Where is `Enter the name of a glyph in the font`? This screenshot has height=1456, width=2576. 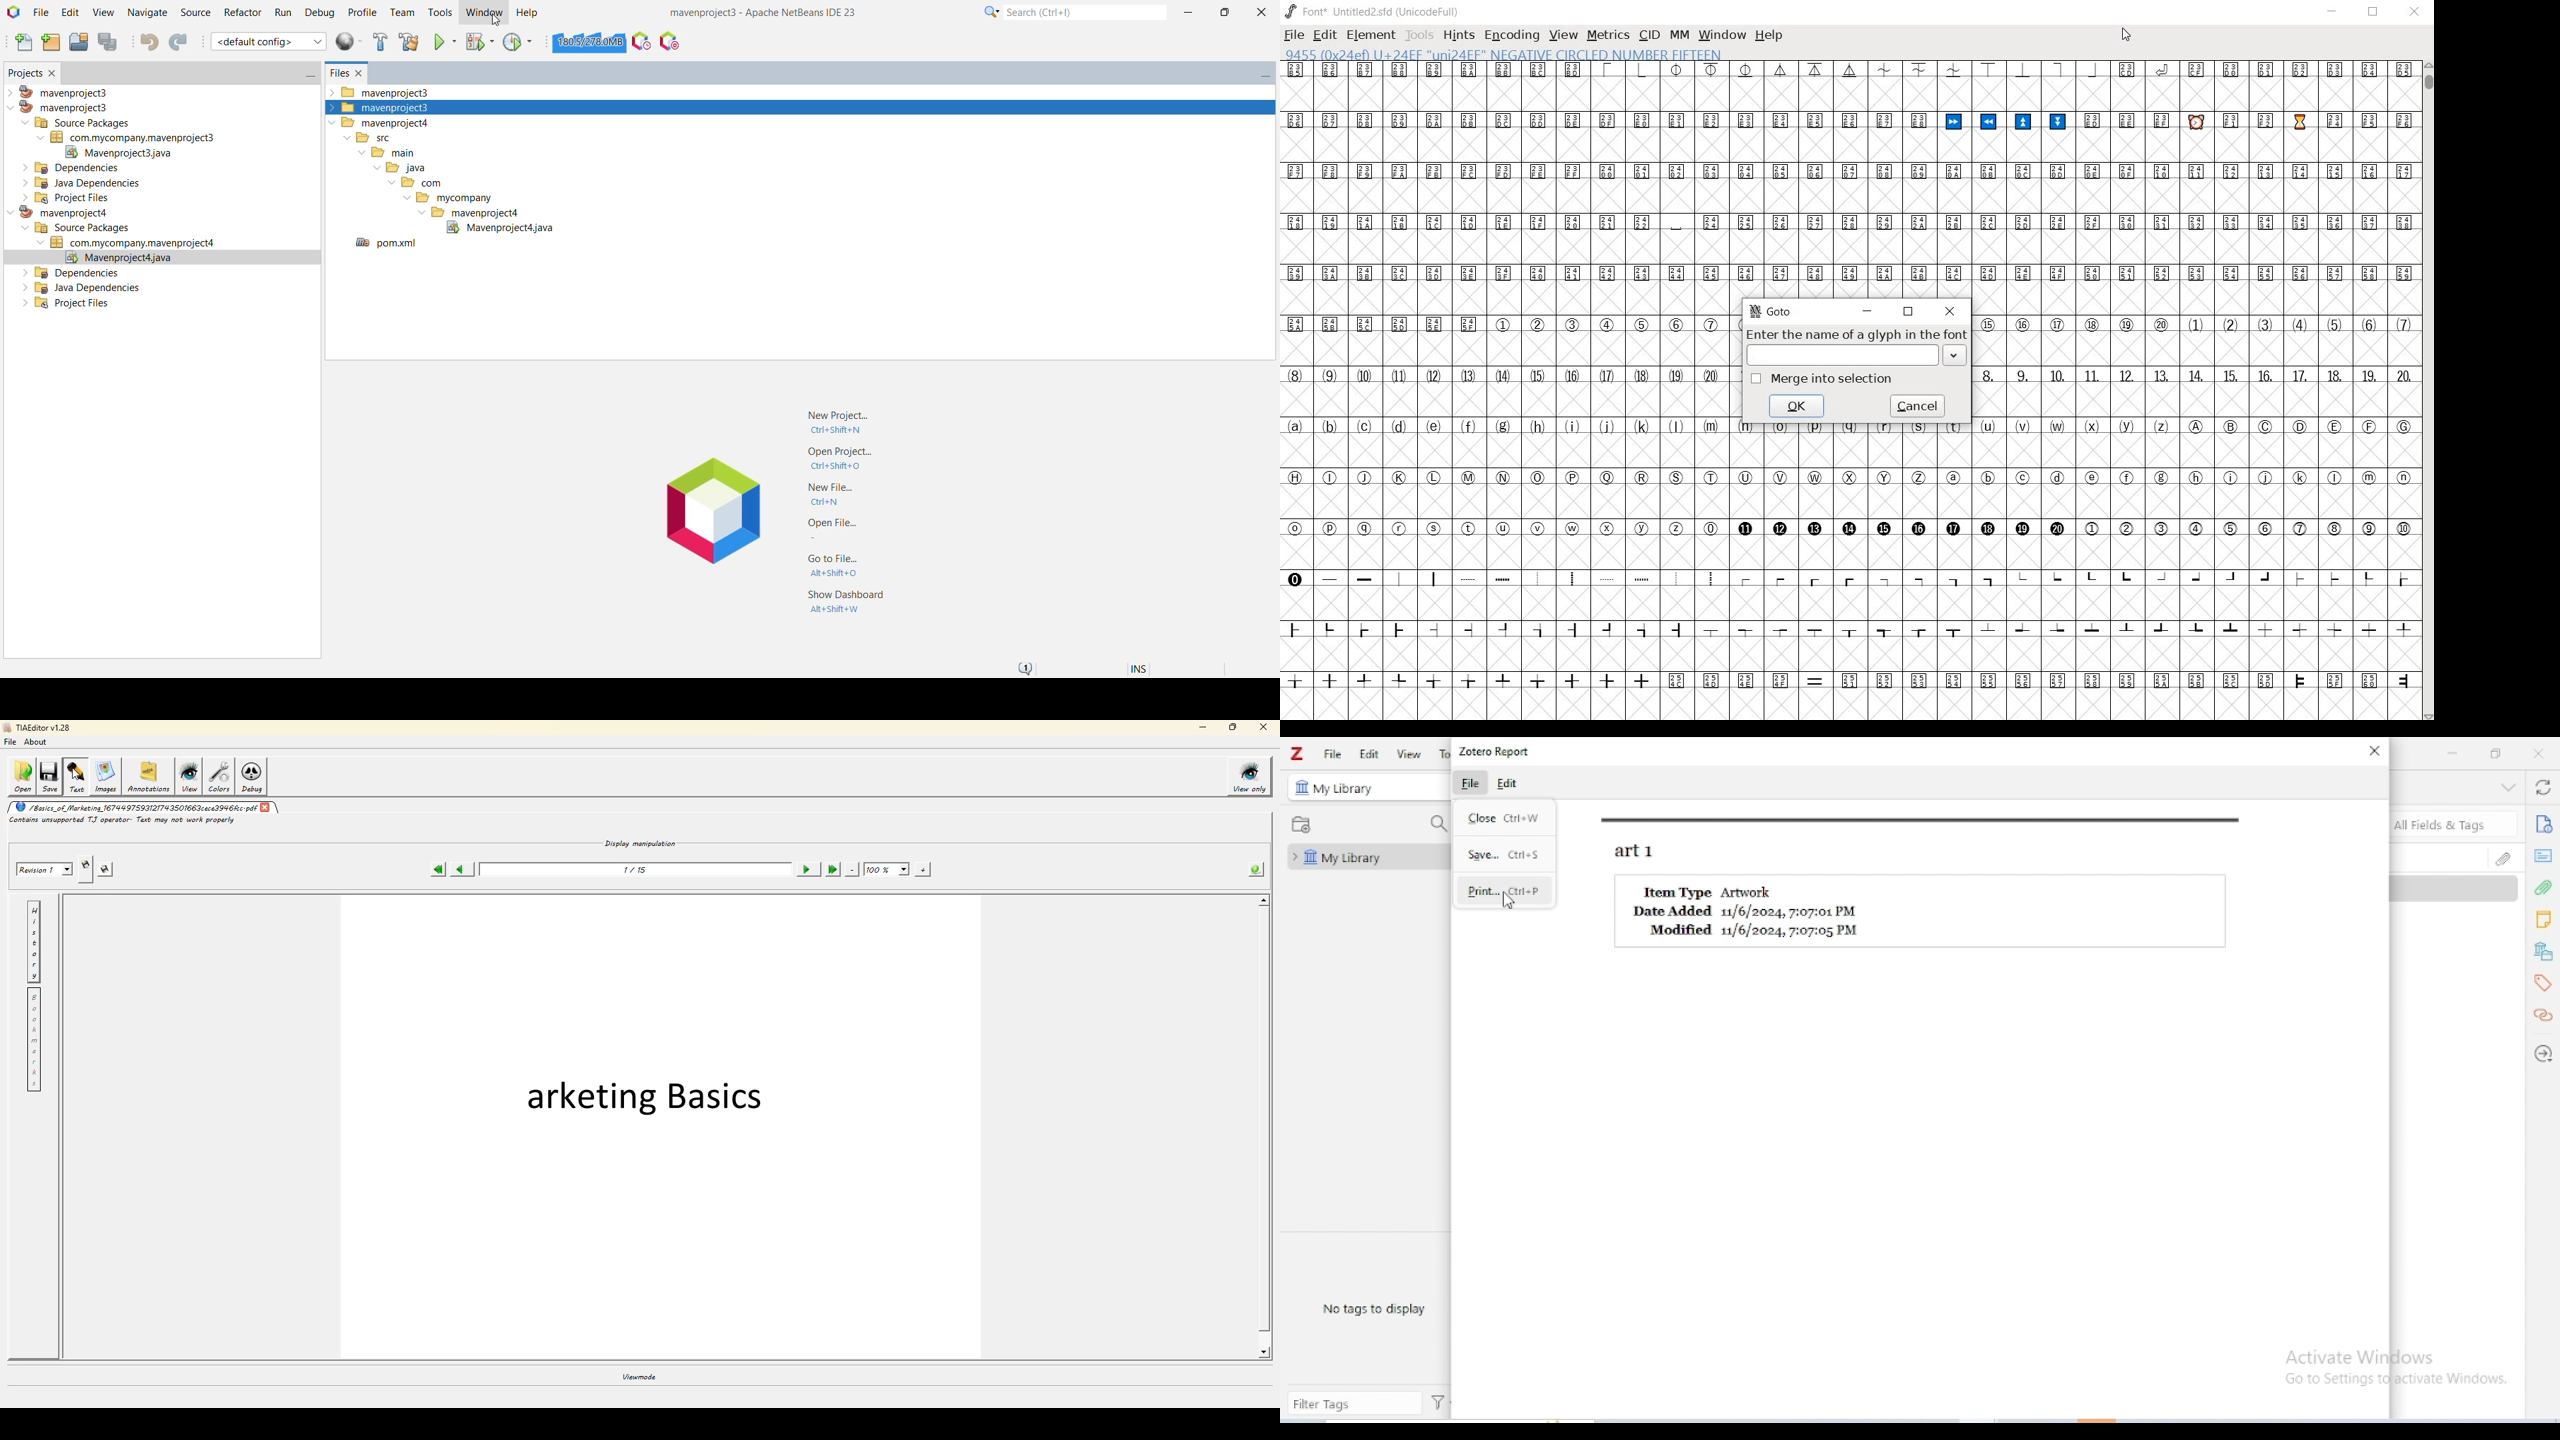
Enter the name of a glyph in the font is located at coordinates (1854, 347).